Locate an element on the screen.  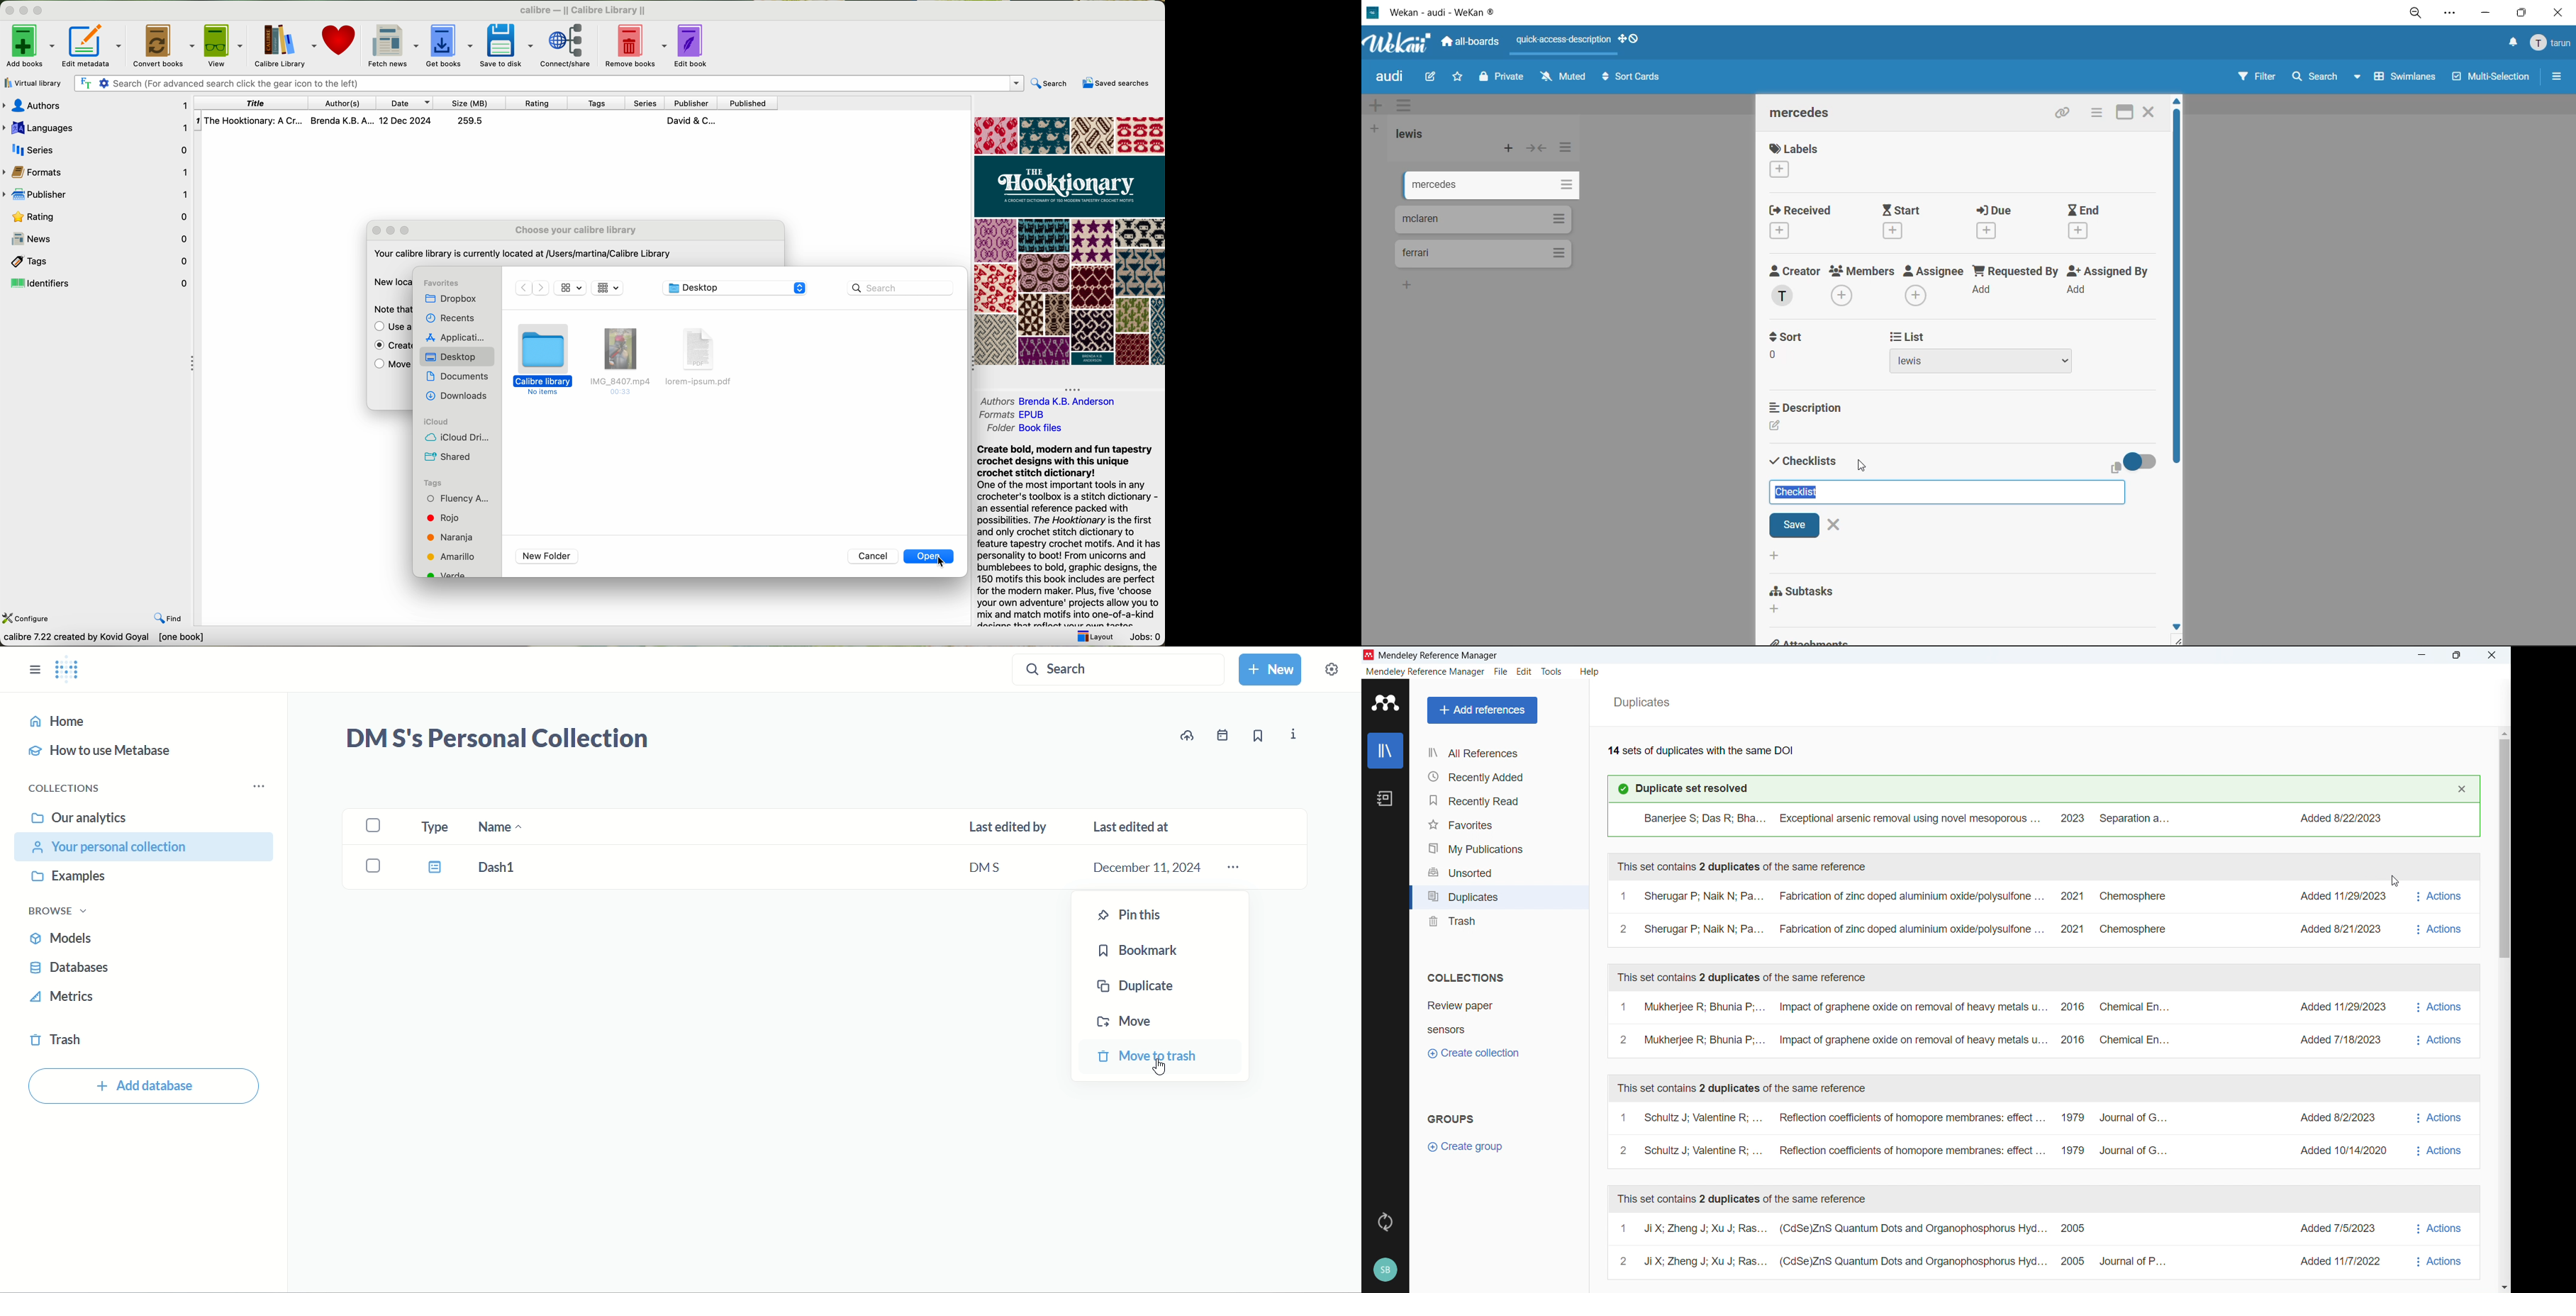
close  is located at coordinates (2462, 788).